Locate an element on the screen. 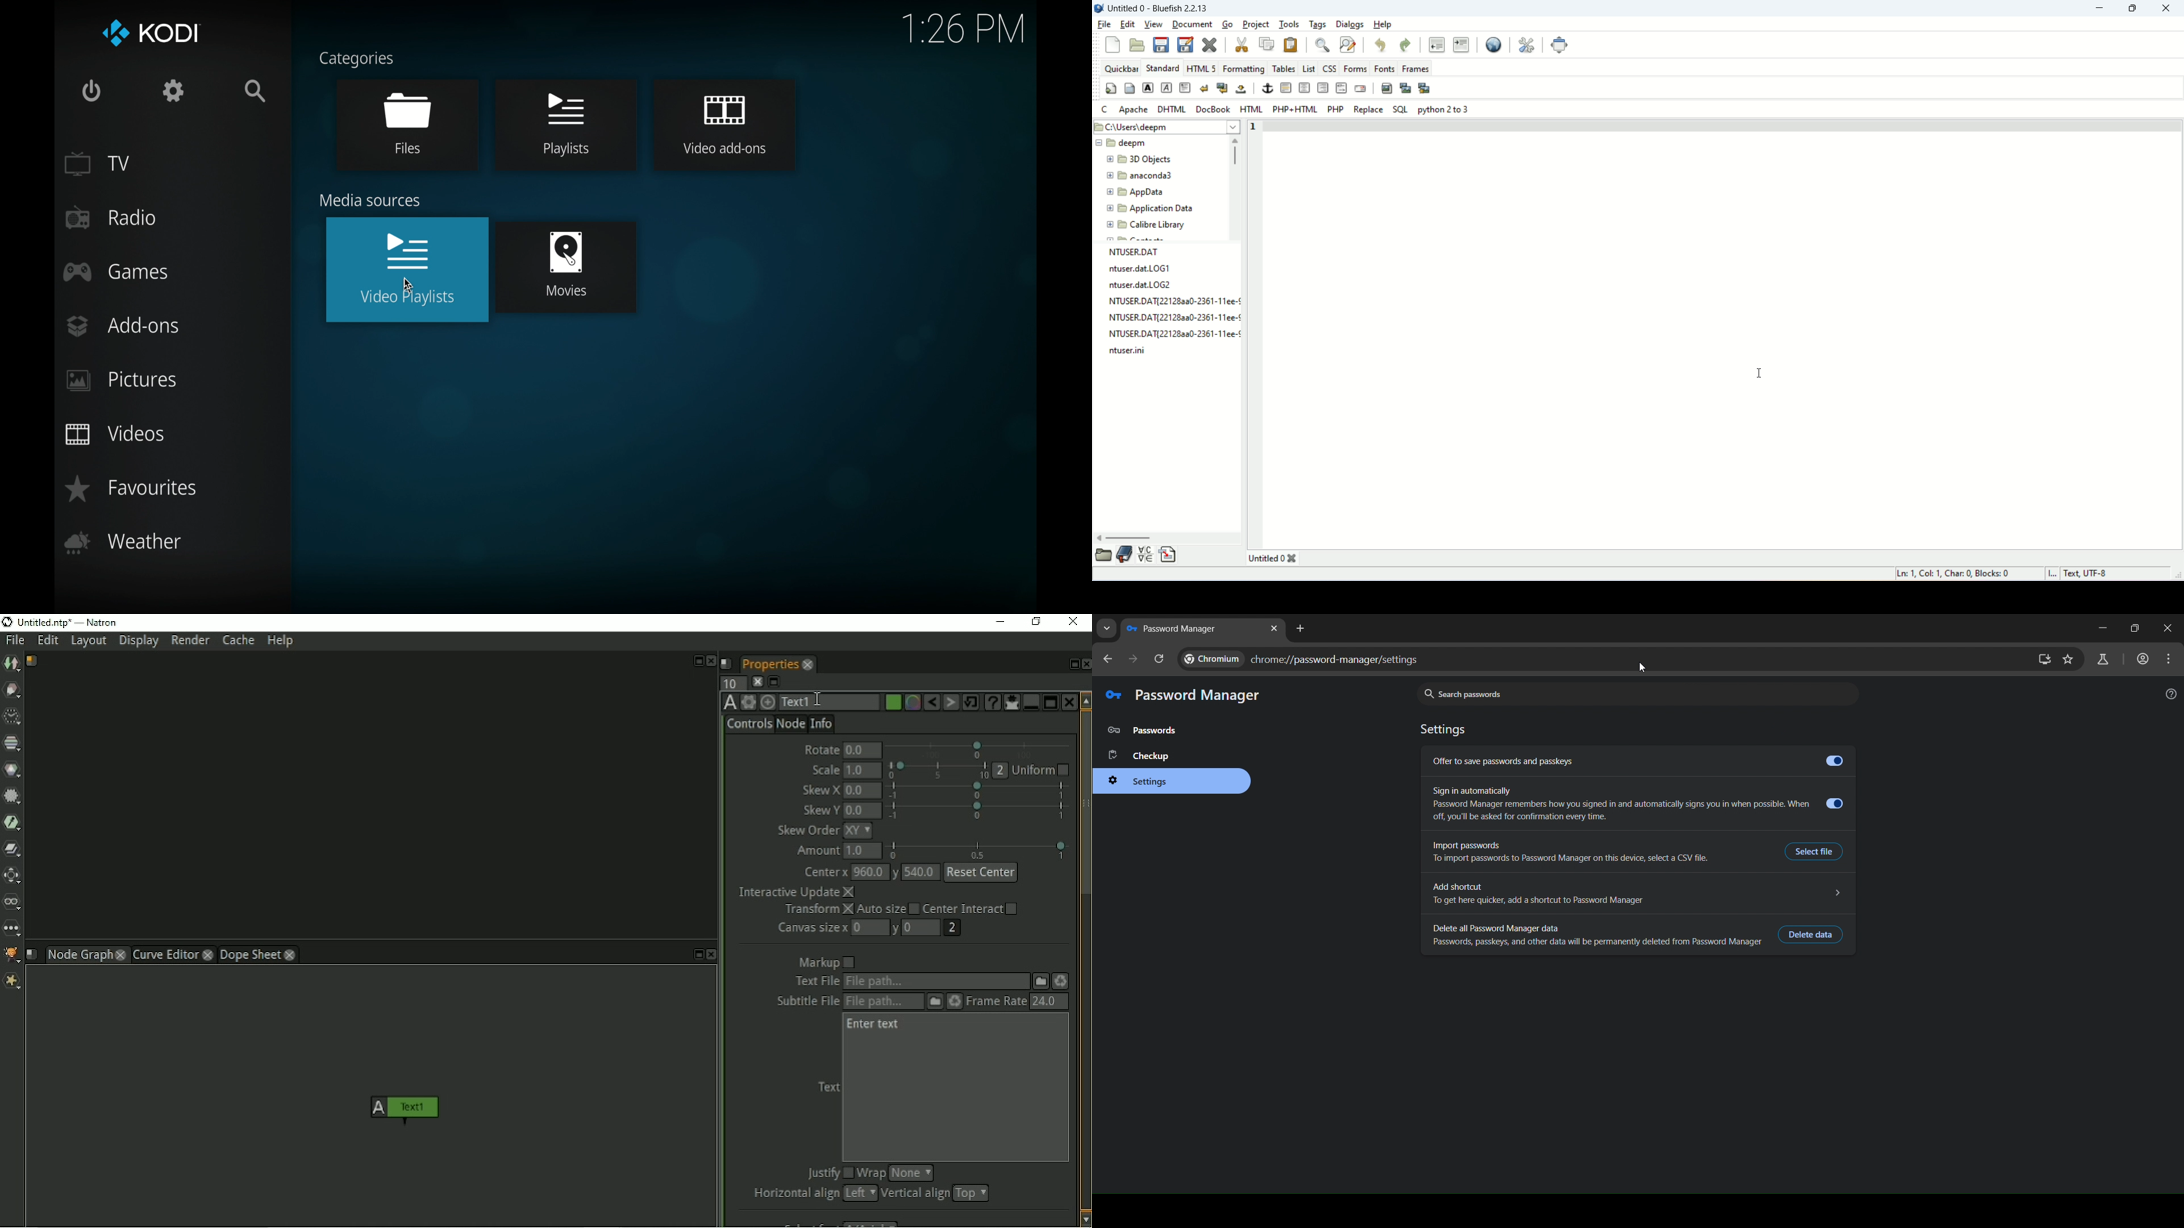 The width and height of the screenshot is (2184, 1232). paragraph is located at coordinates (1184, 88).